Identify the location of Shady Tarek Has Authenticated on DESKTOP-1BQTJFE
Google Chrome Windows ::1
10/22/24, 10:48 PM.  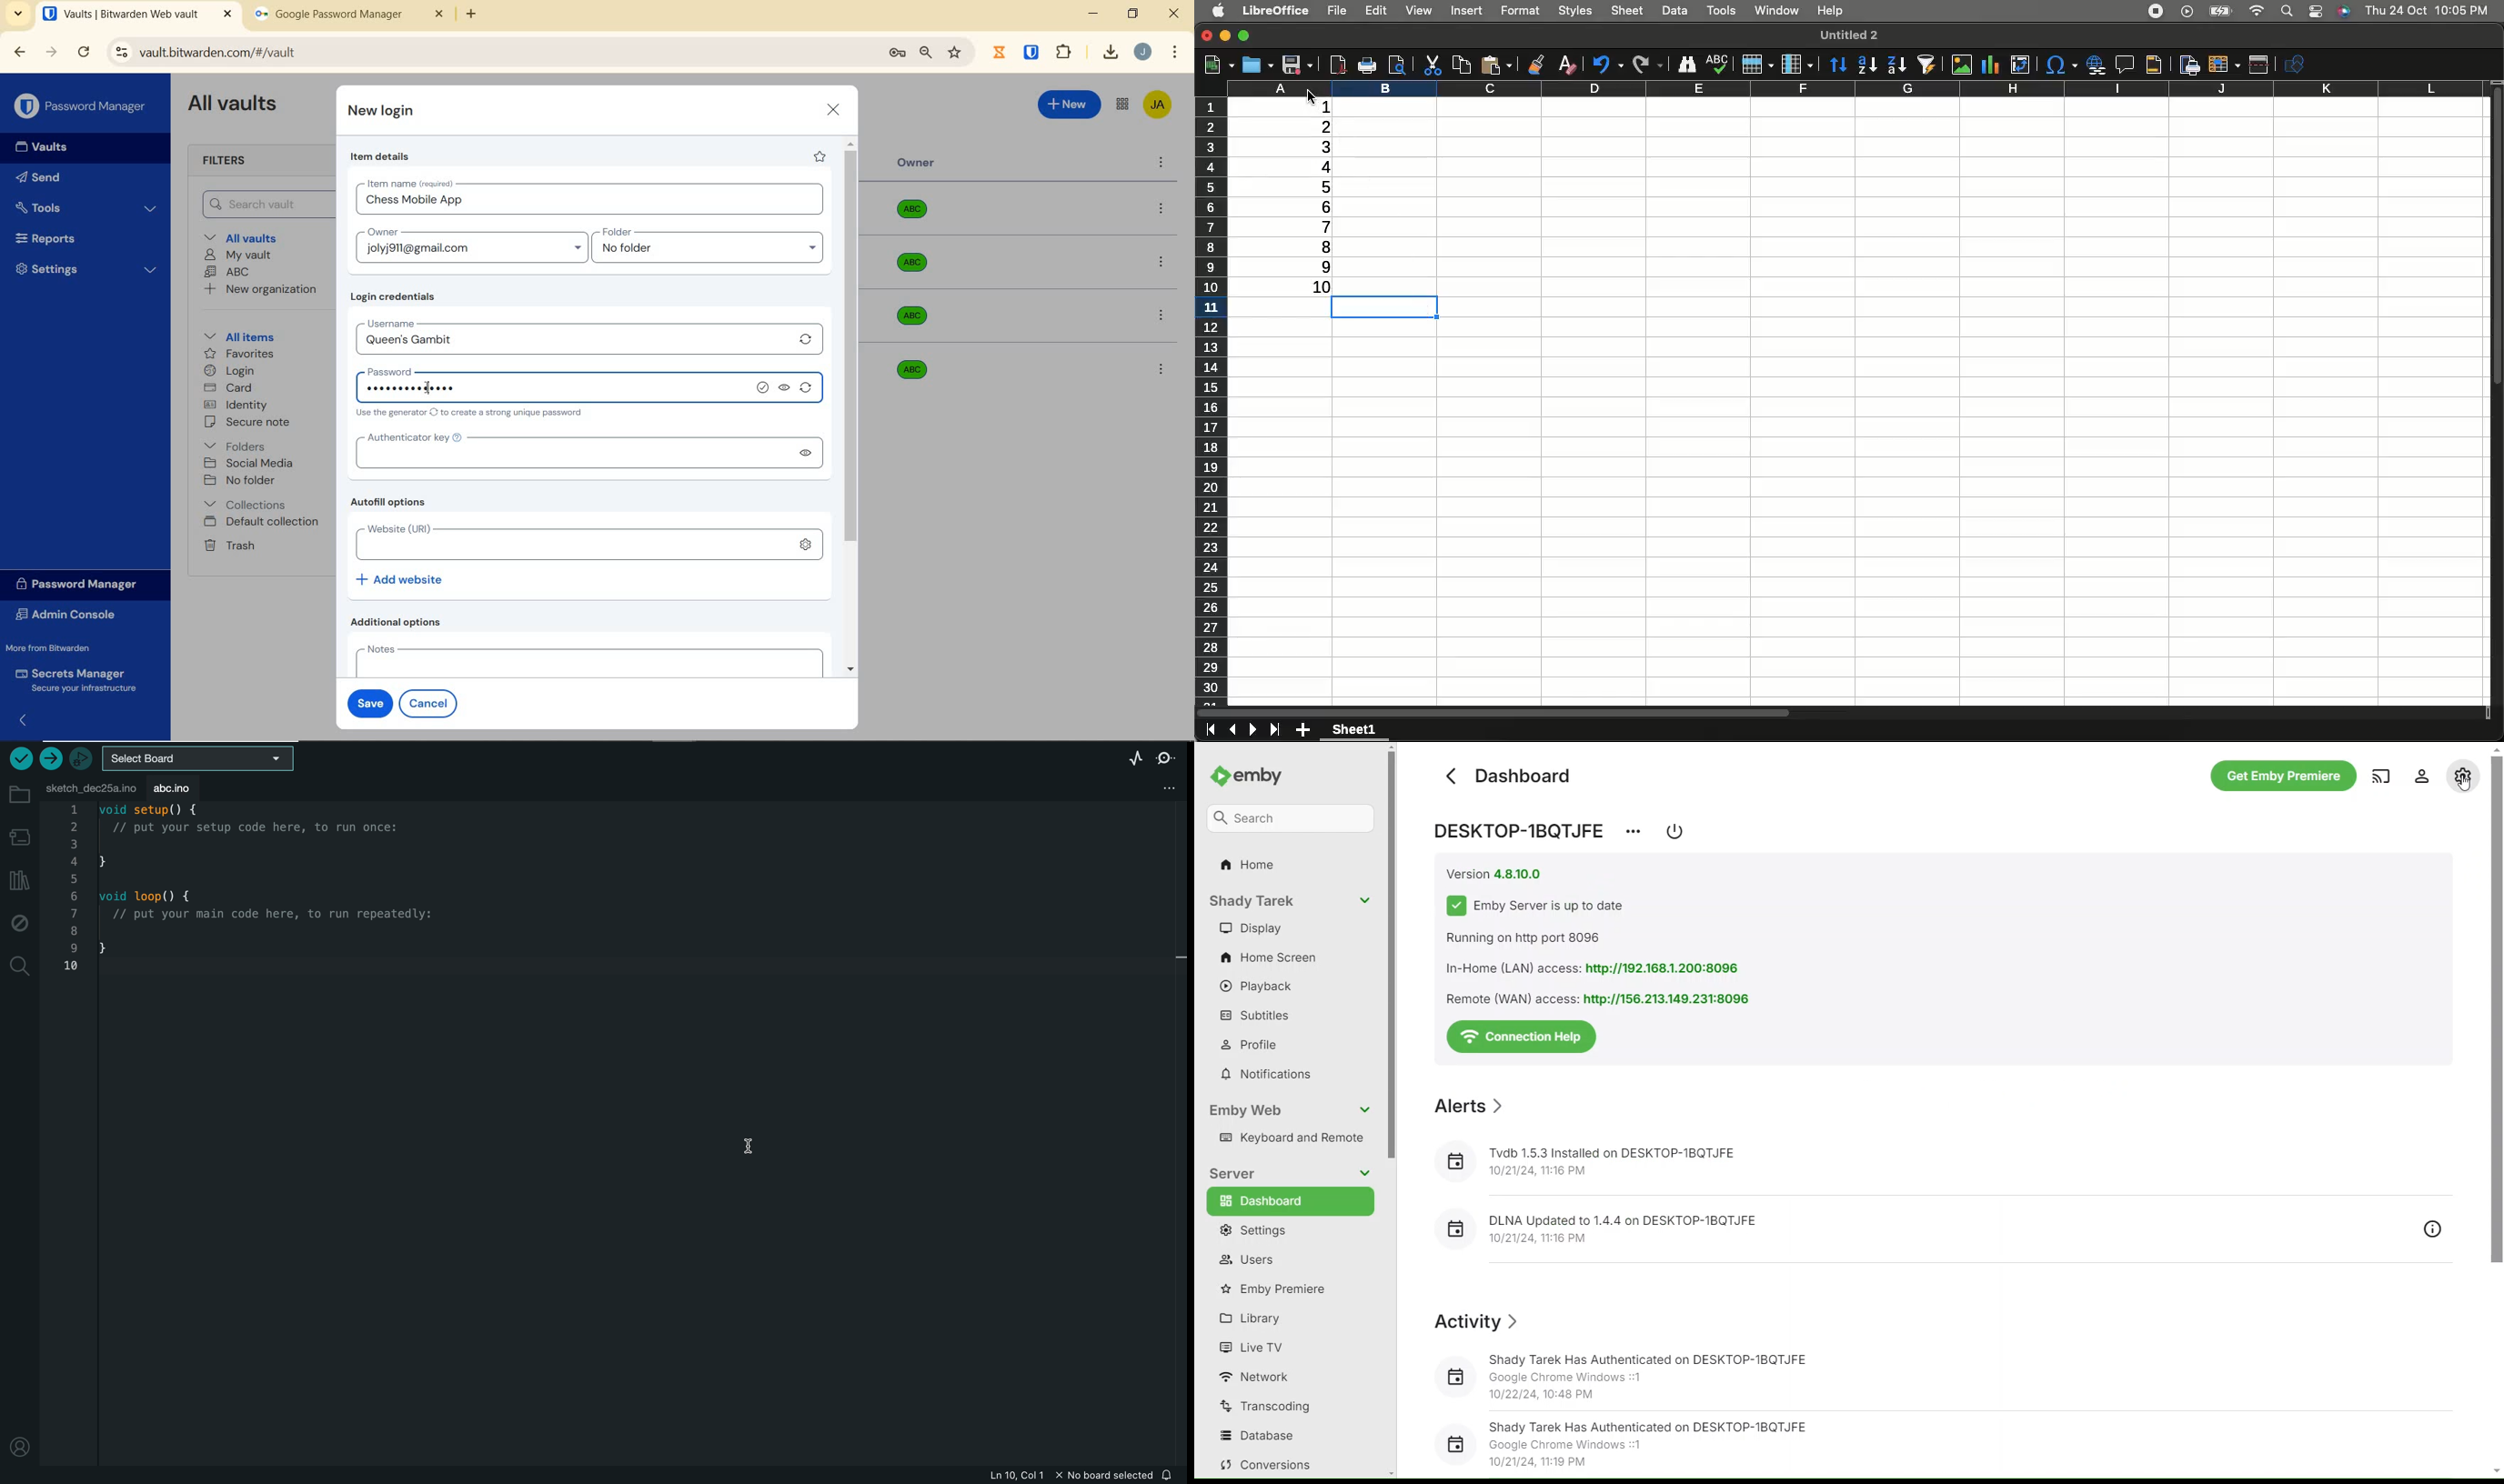
(1632, 1373).